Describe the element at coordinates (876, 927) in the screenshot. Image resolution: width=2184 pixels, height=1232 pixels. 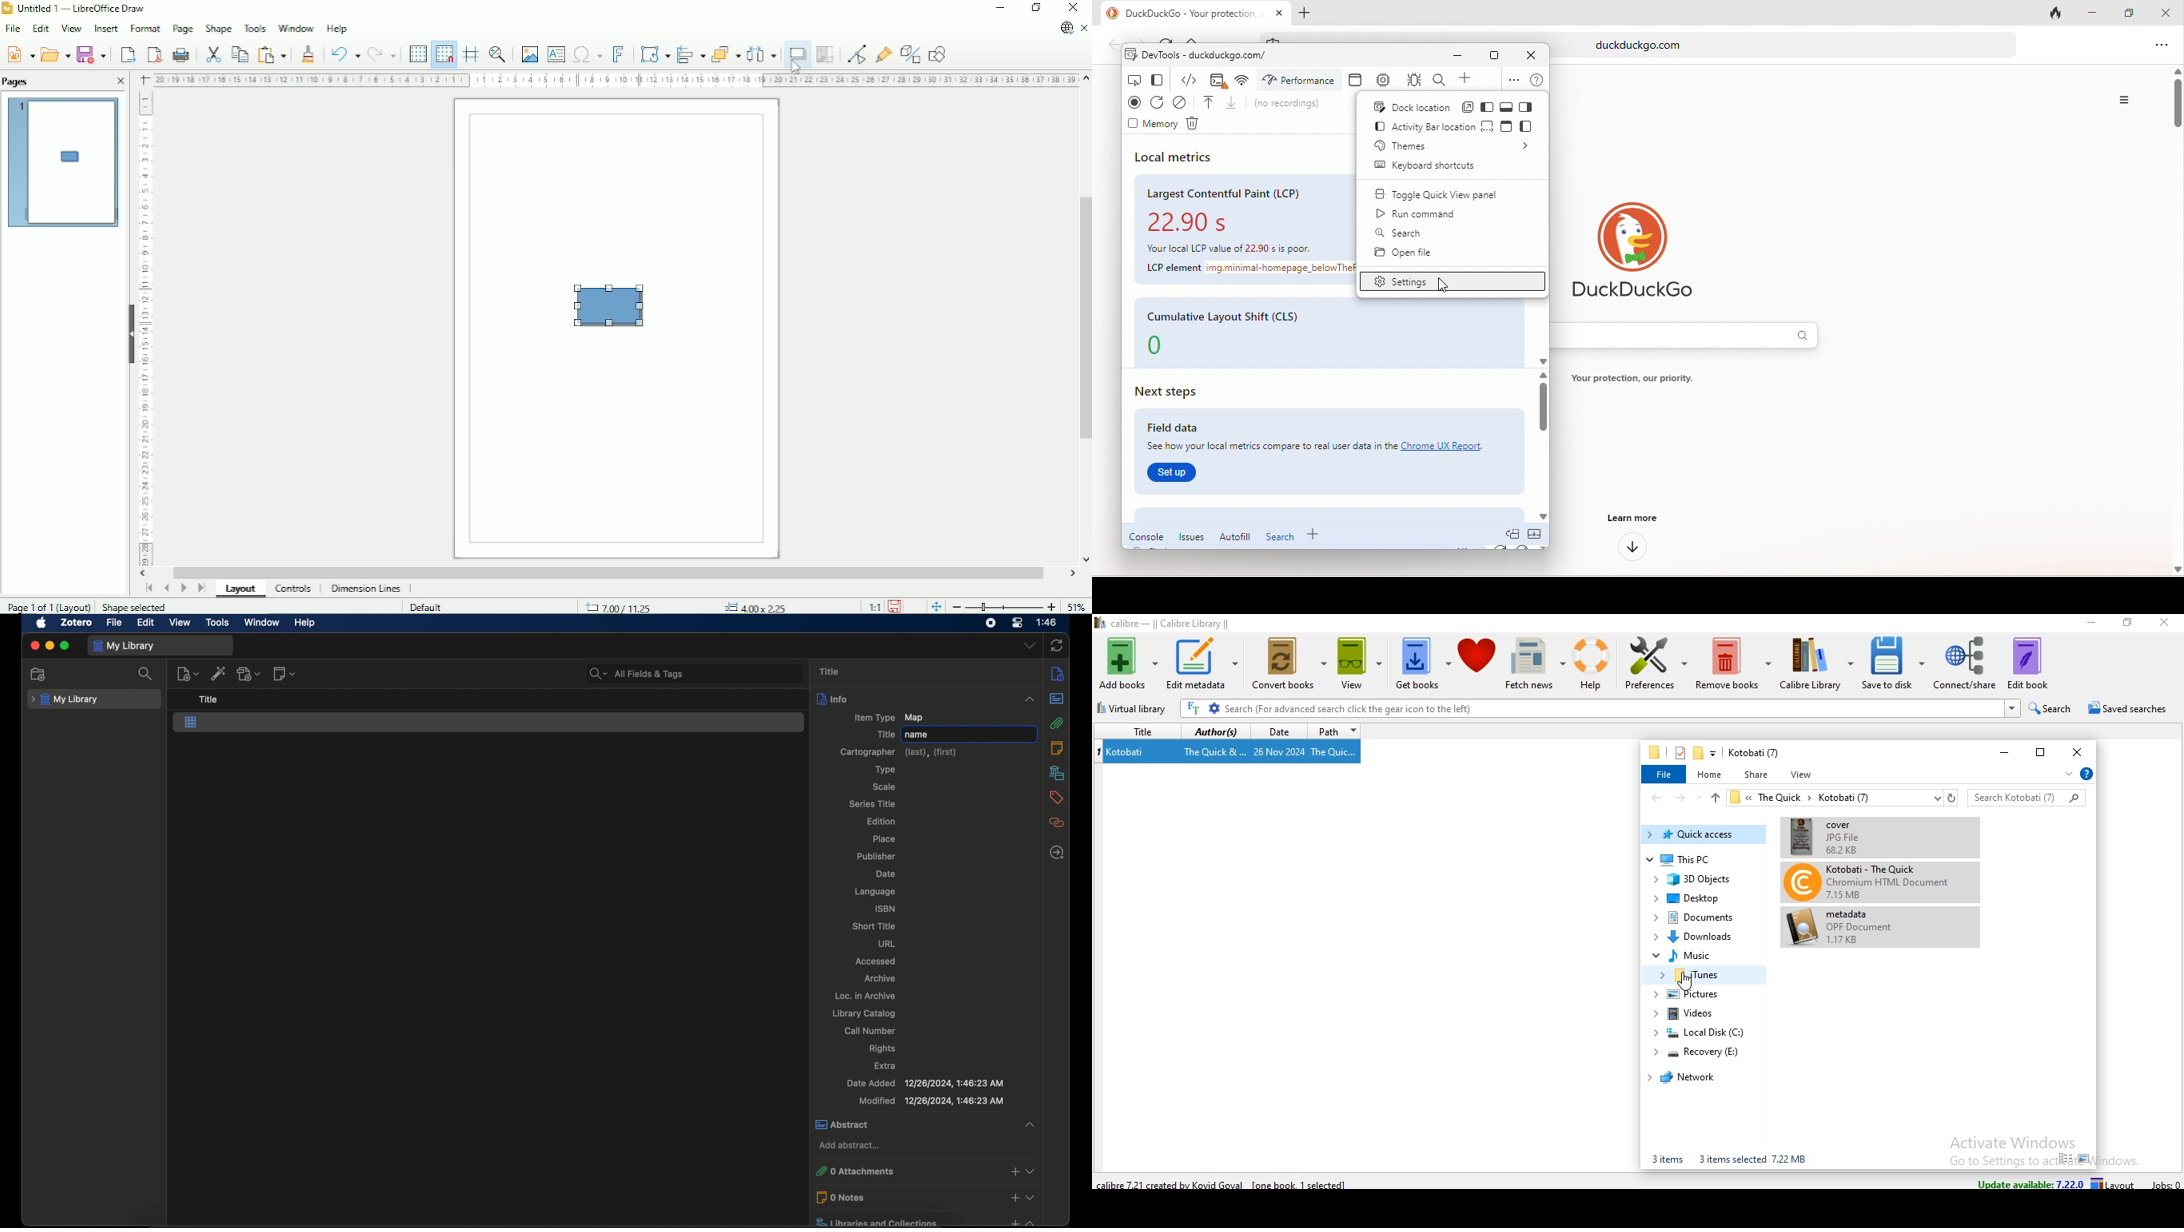
I see `short title` at that location.